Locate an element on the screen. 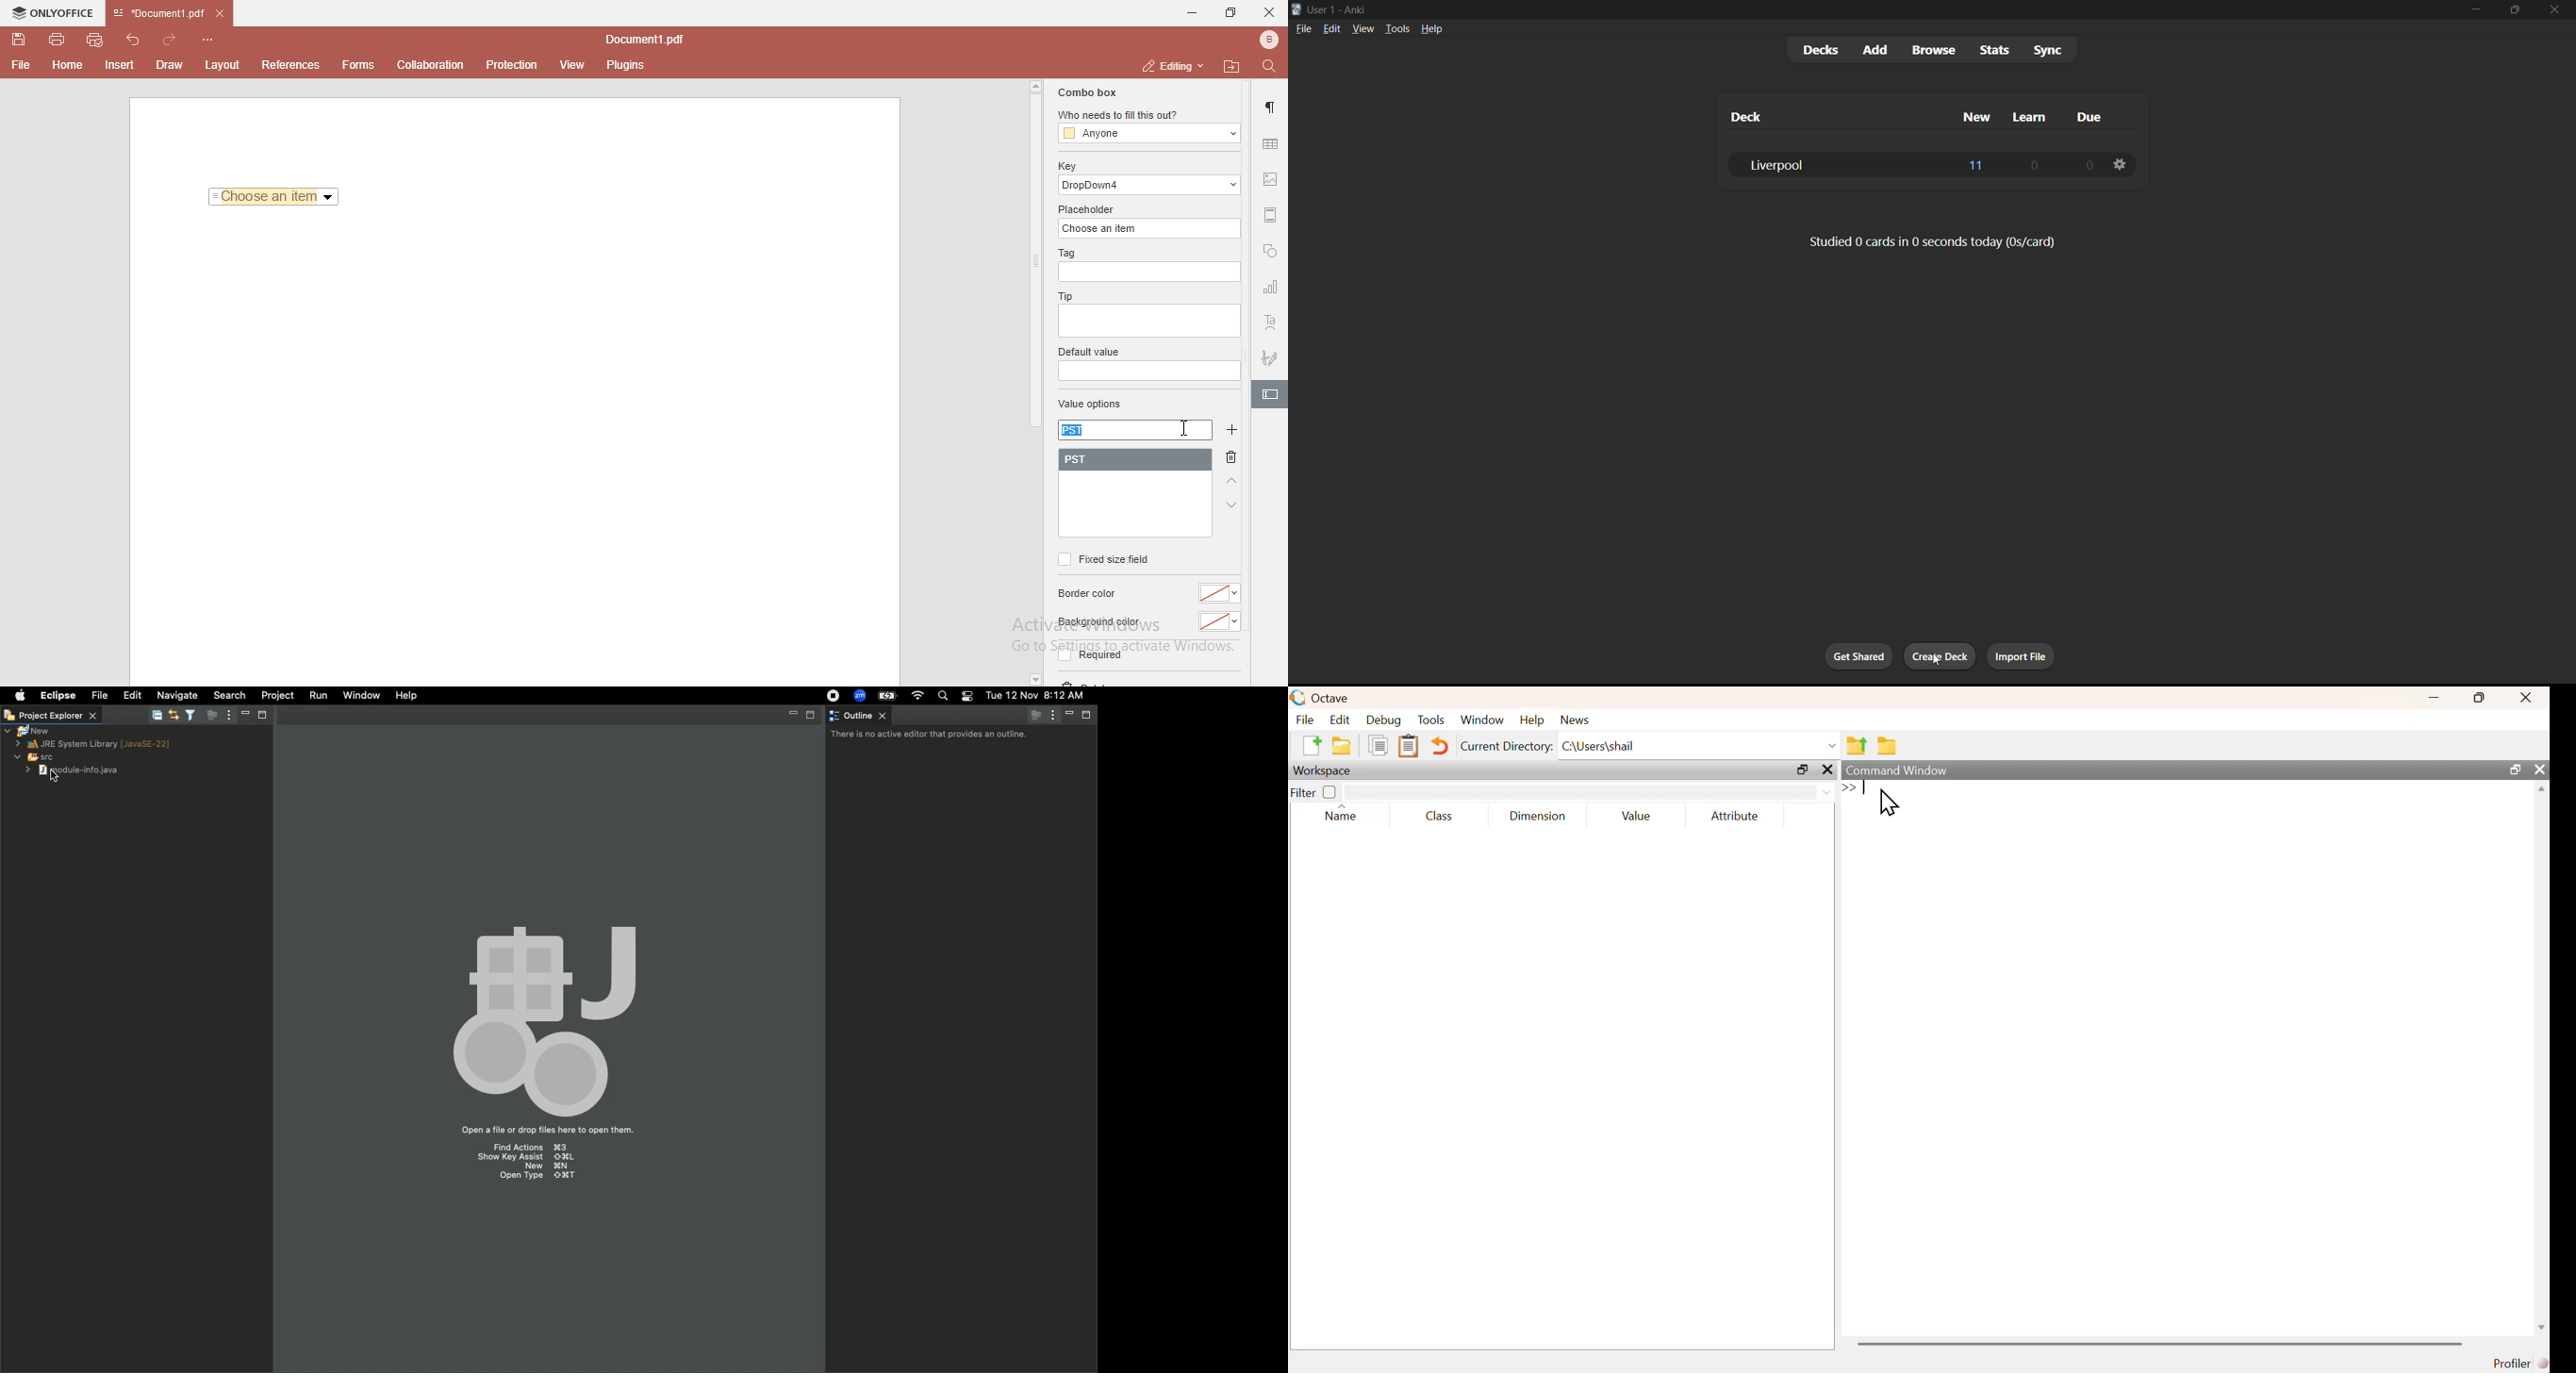  value is located at coordinates (1638, 817).